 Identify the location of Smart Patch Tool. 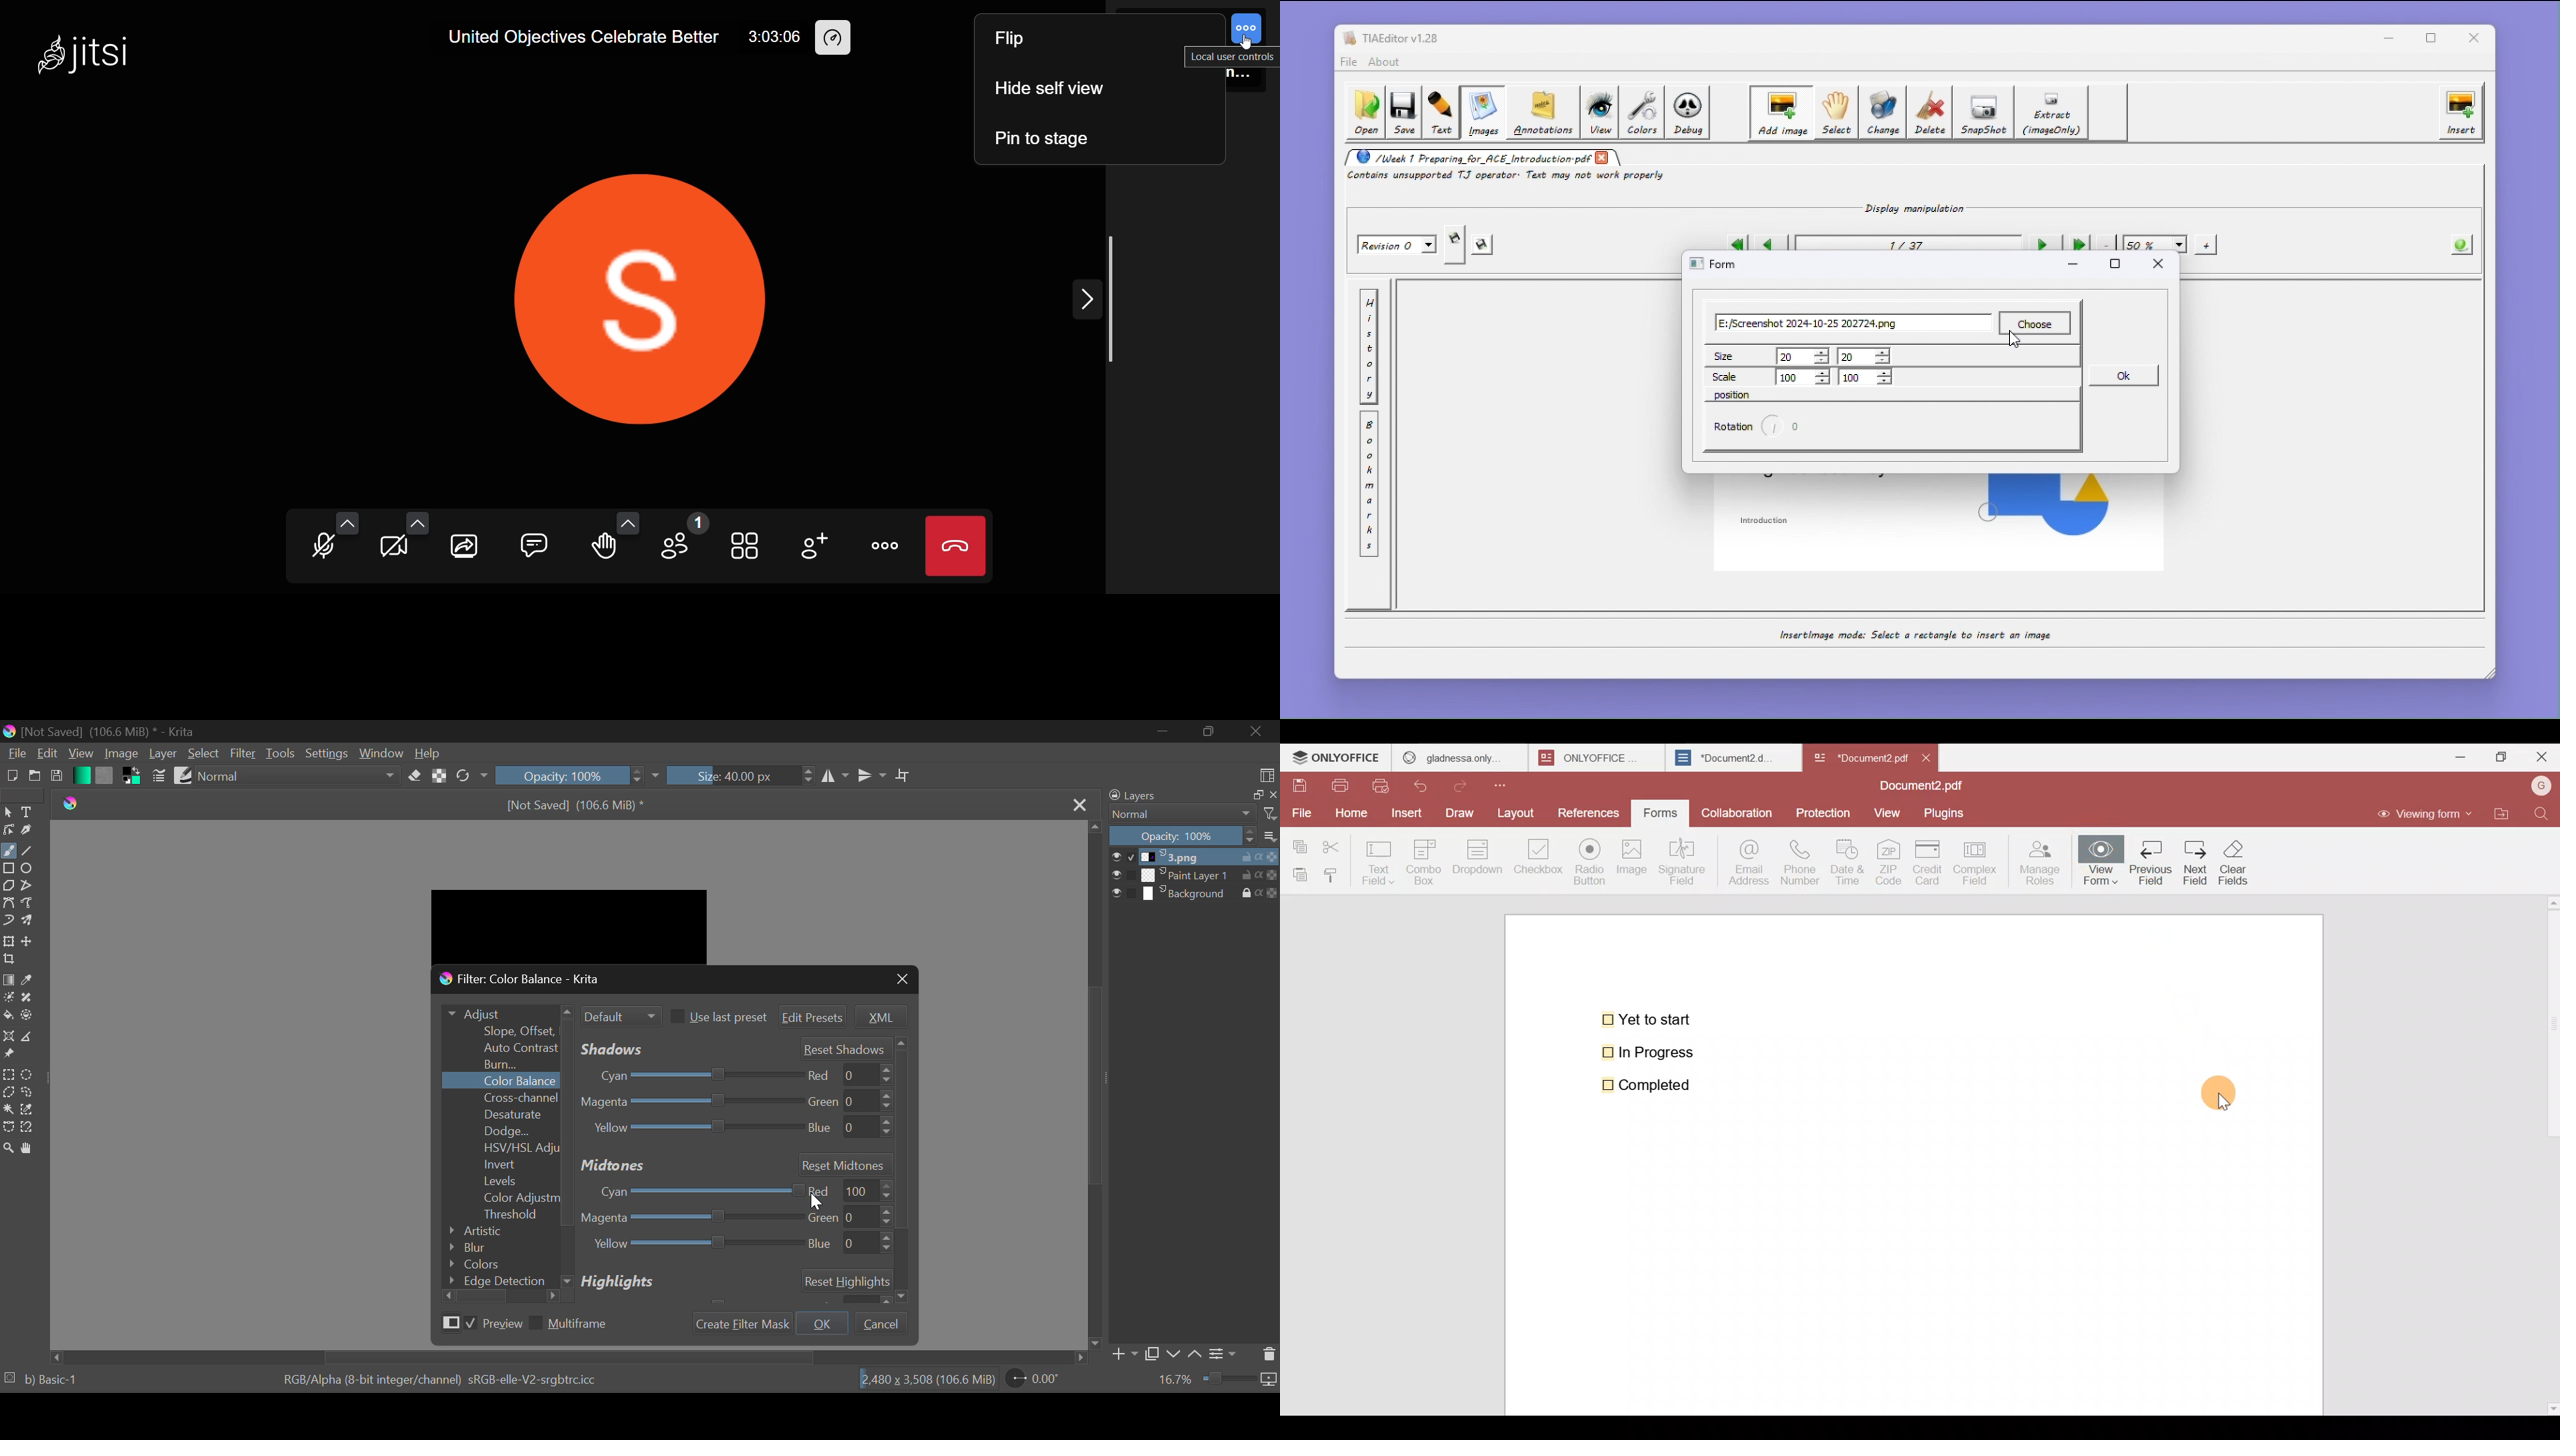
(29, 997).